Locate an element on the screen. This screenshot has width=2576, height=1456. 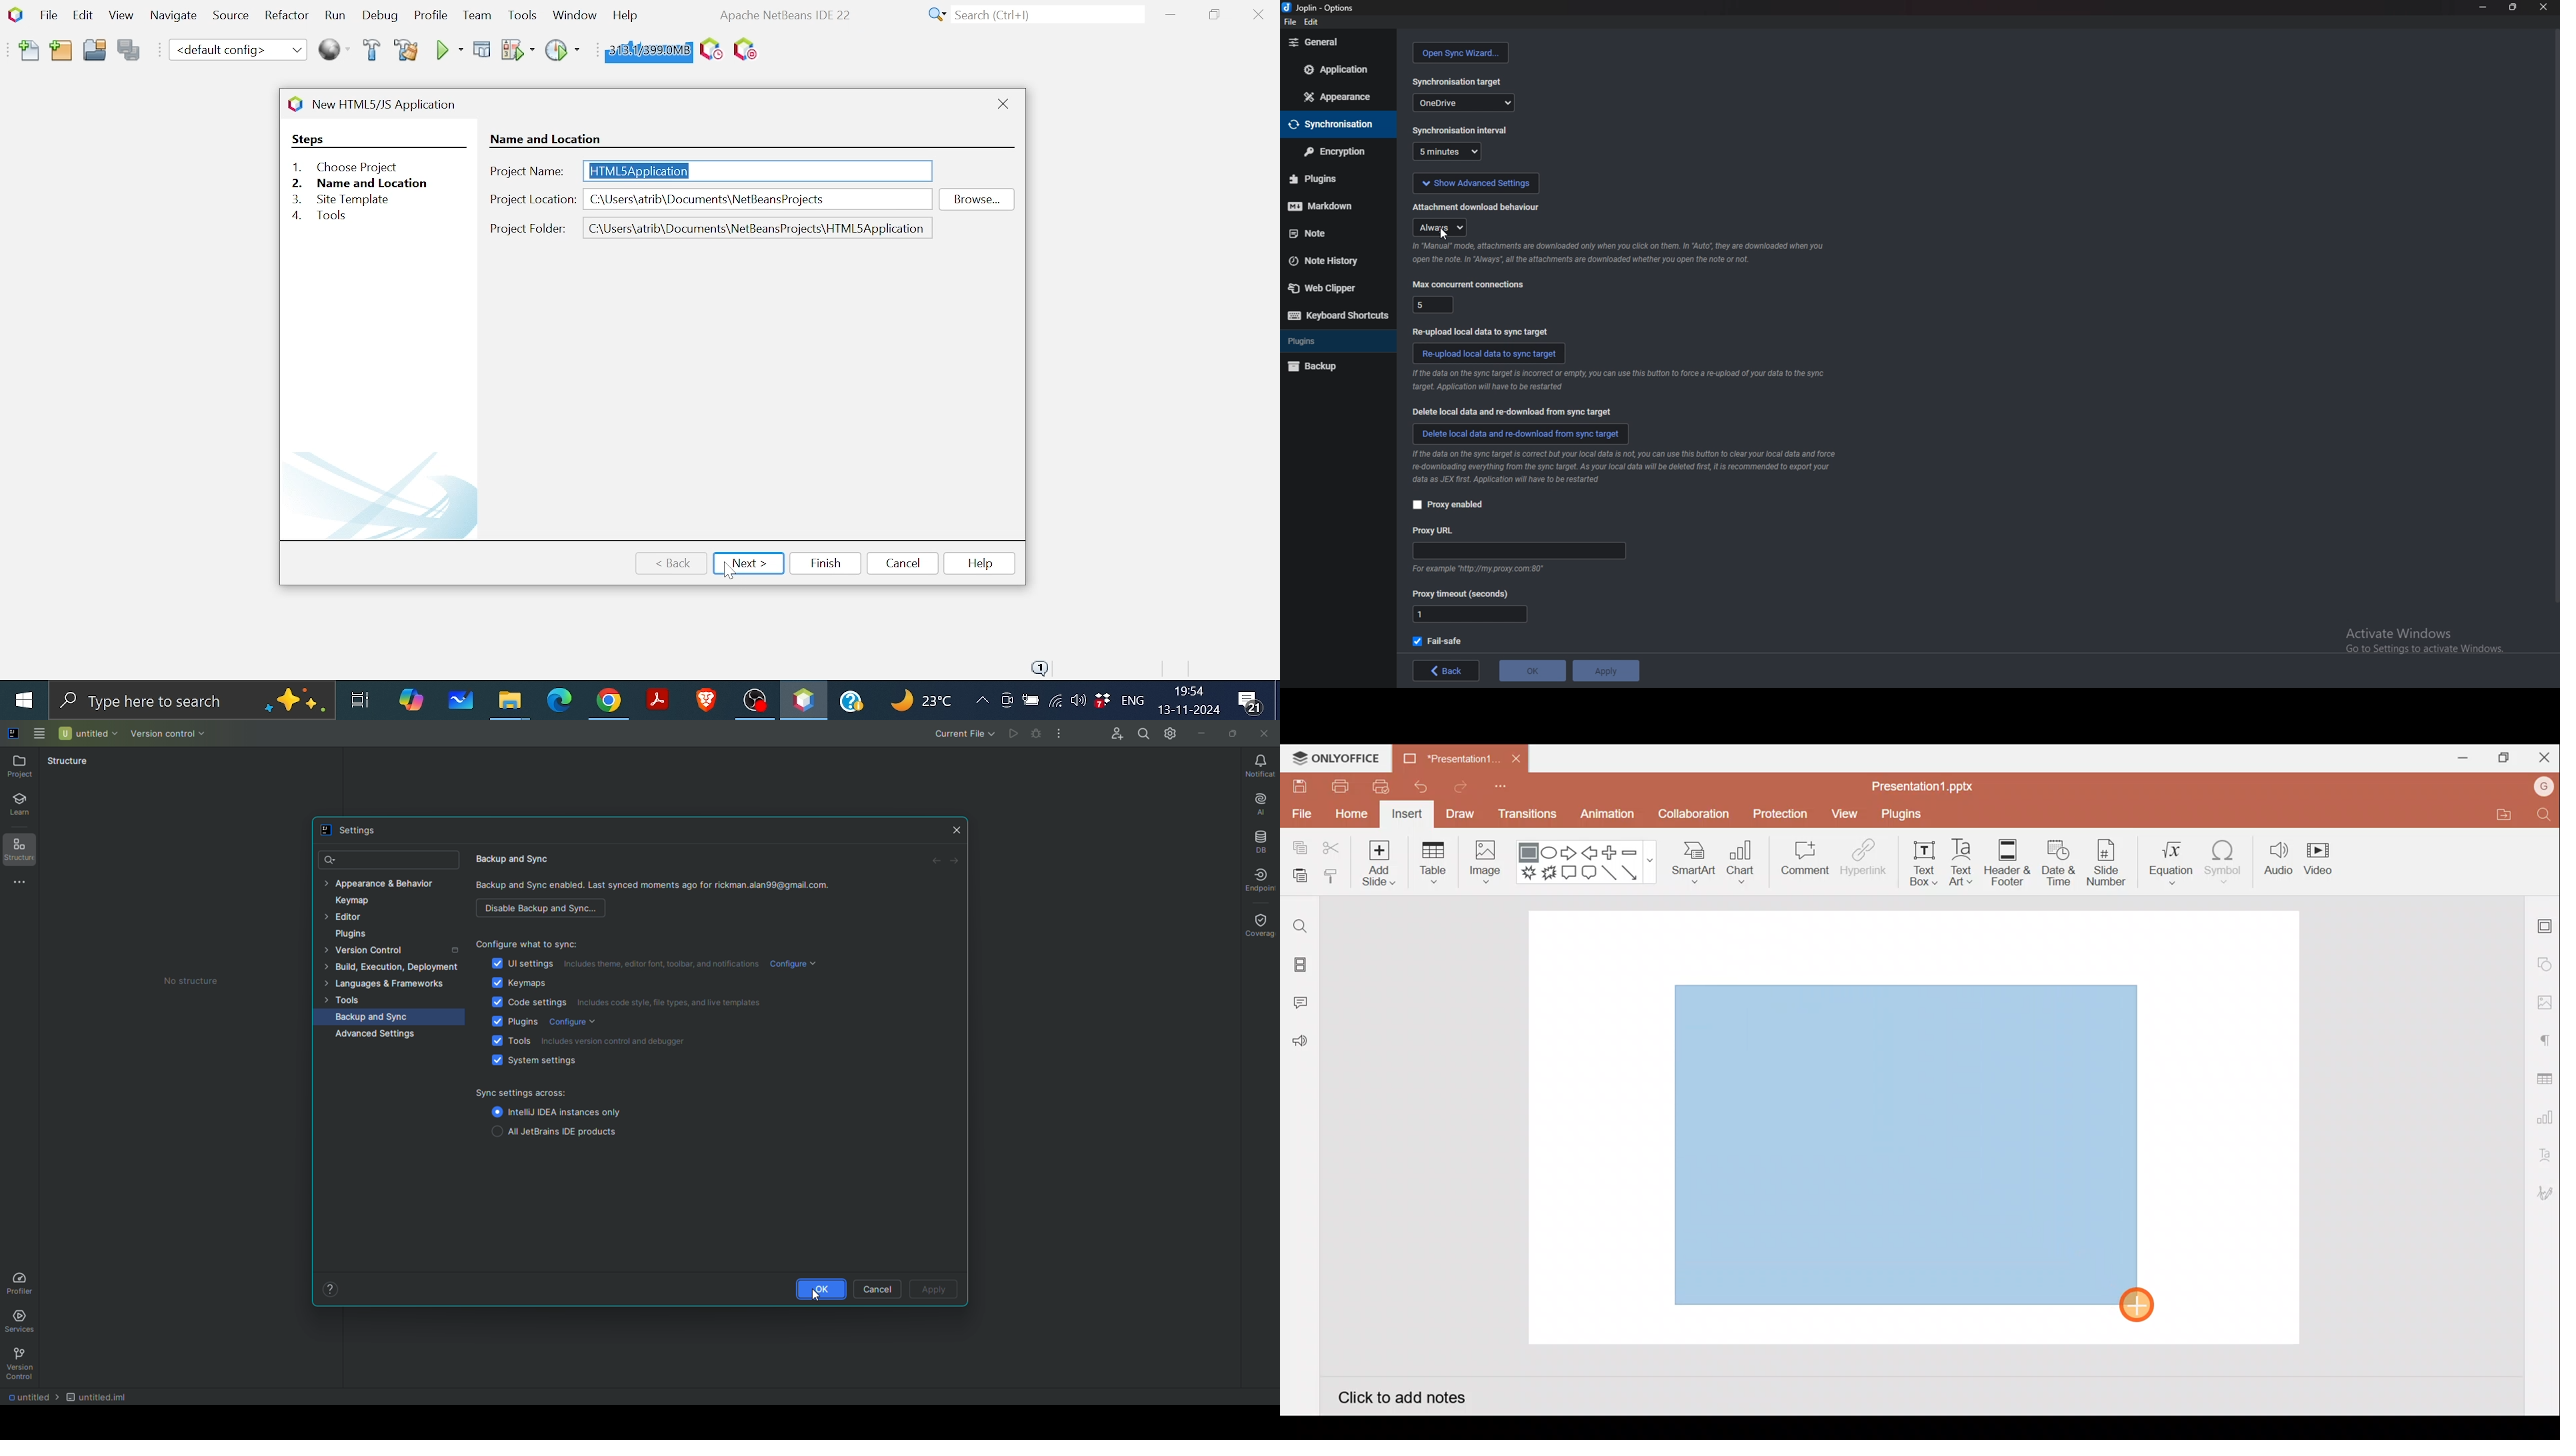
Backup and Sync is located at coordinates (523, 939).